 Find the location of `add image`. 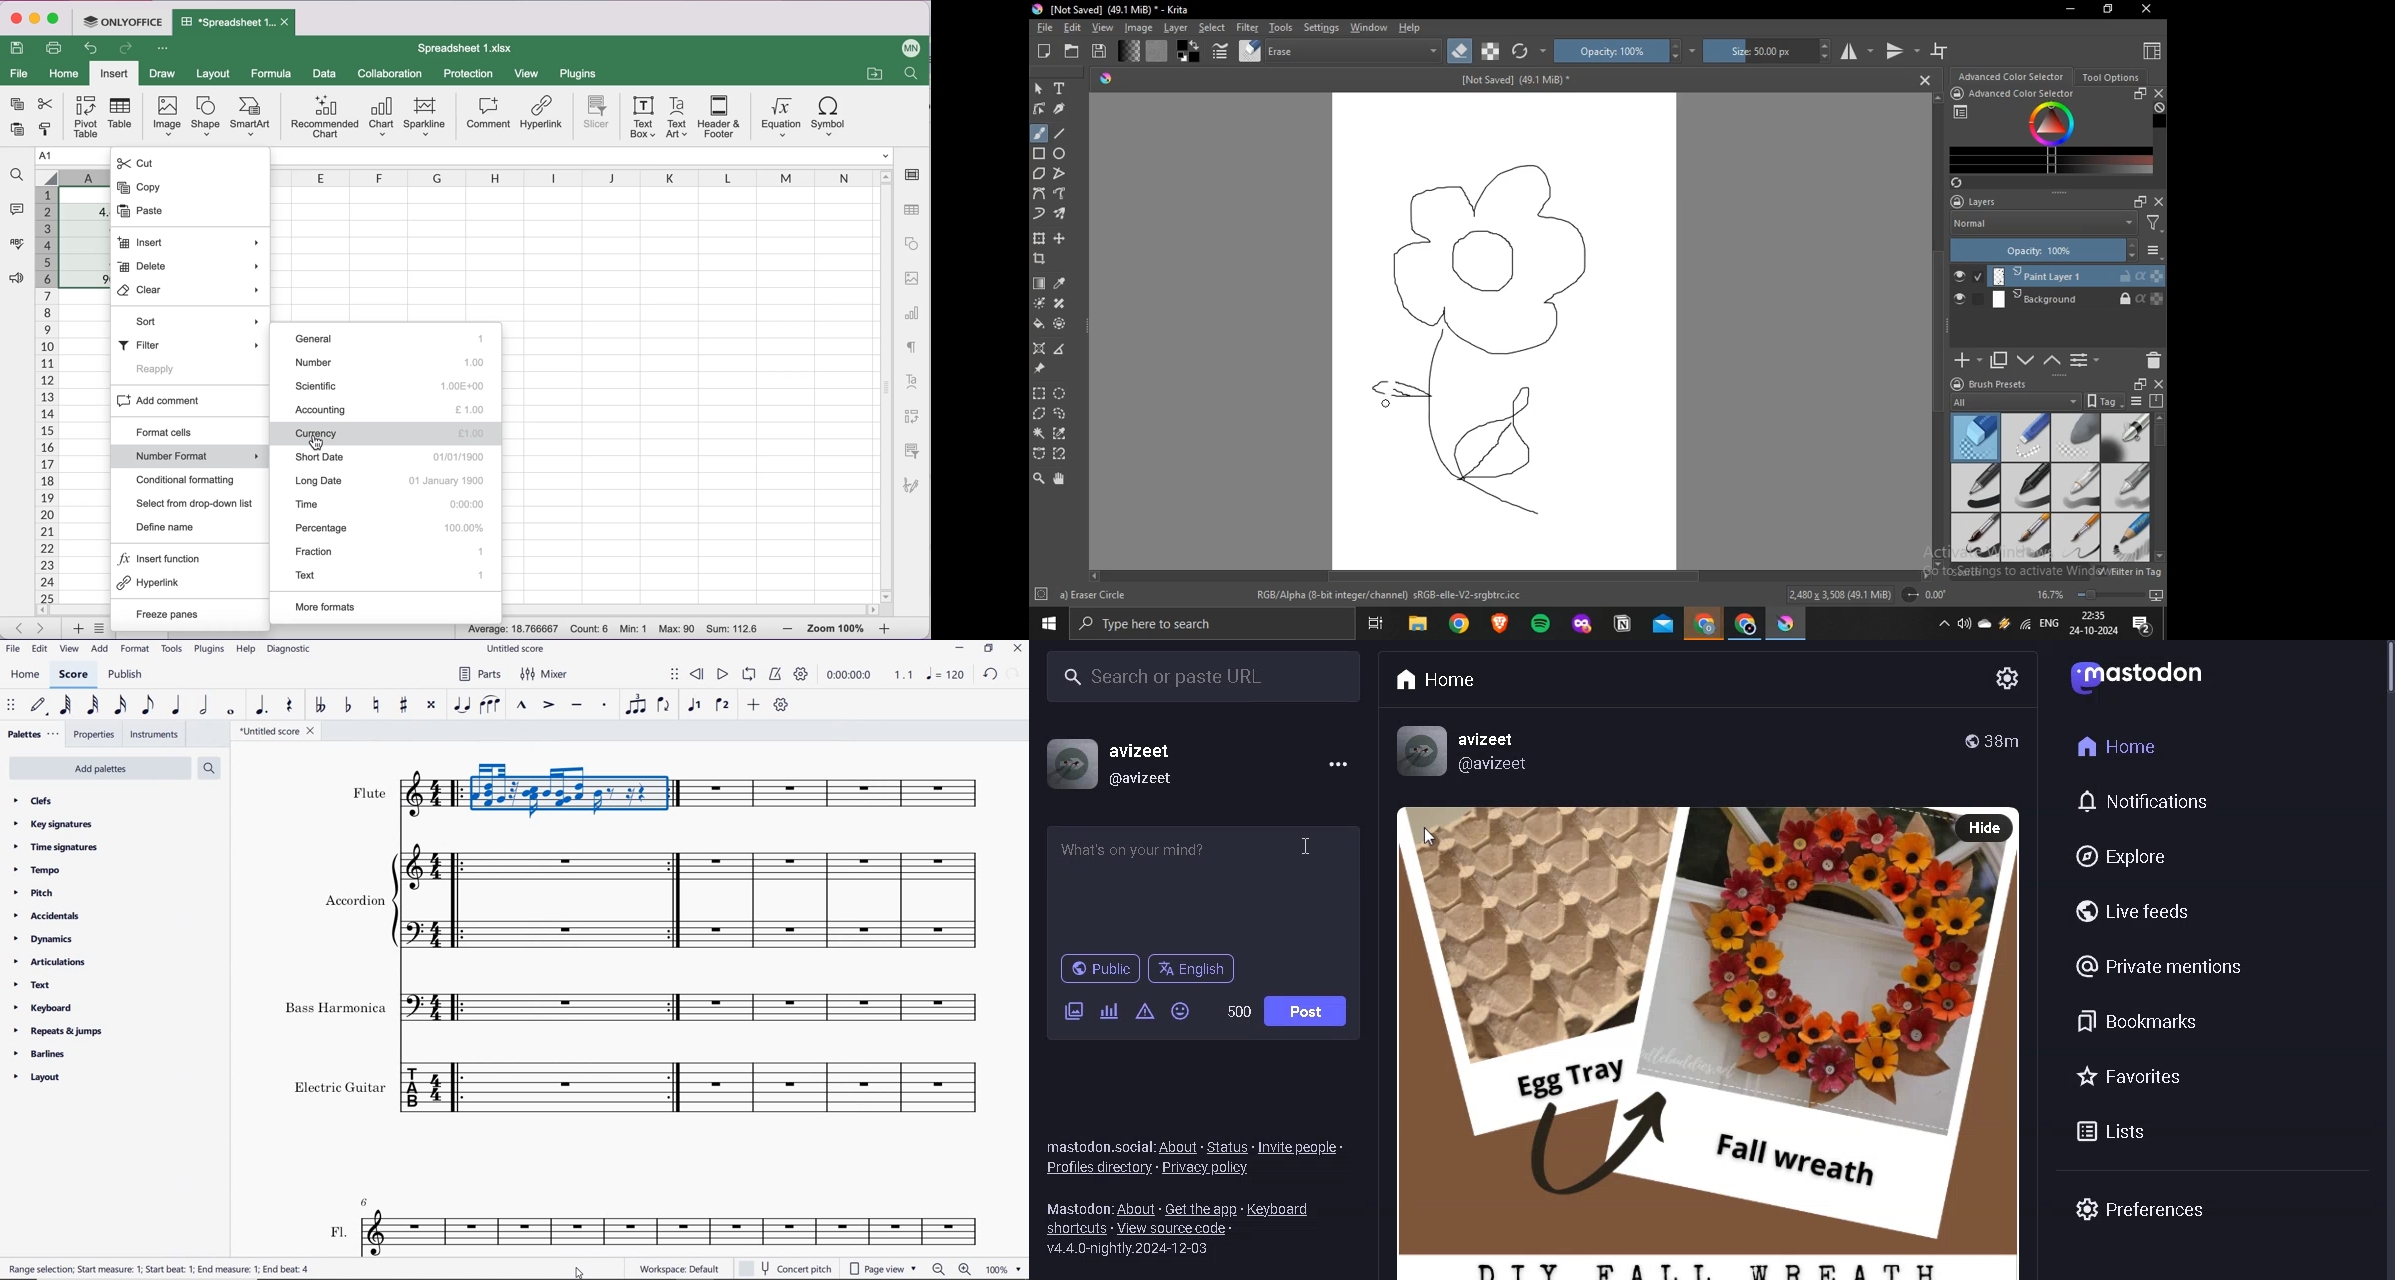

add image is located at coordinates (1073, 1010).